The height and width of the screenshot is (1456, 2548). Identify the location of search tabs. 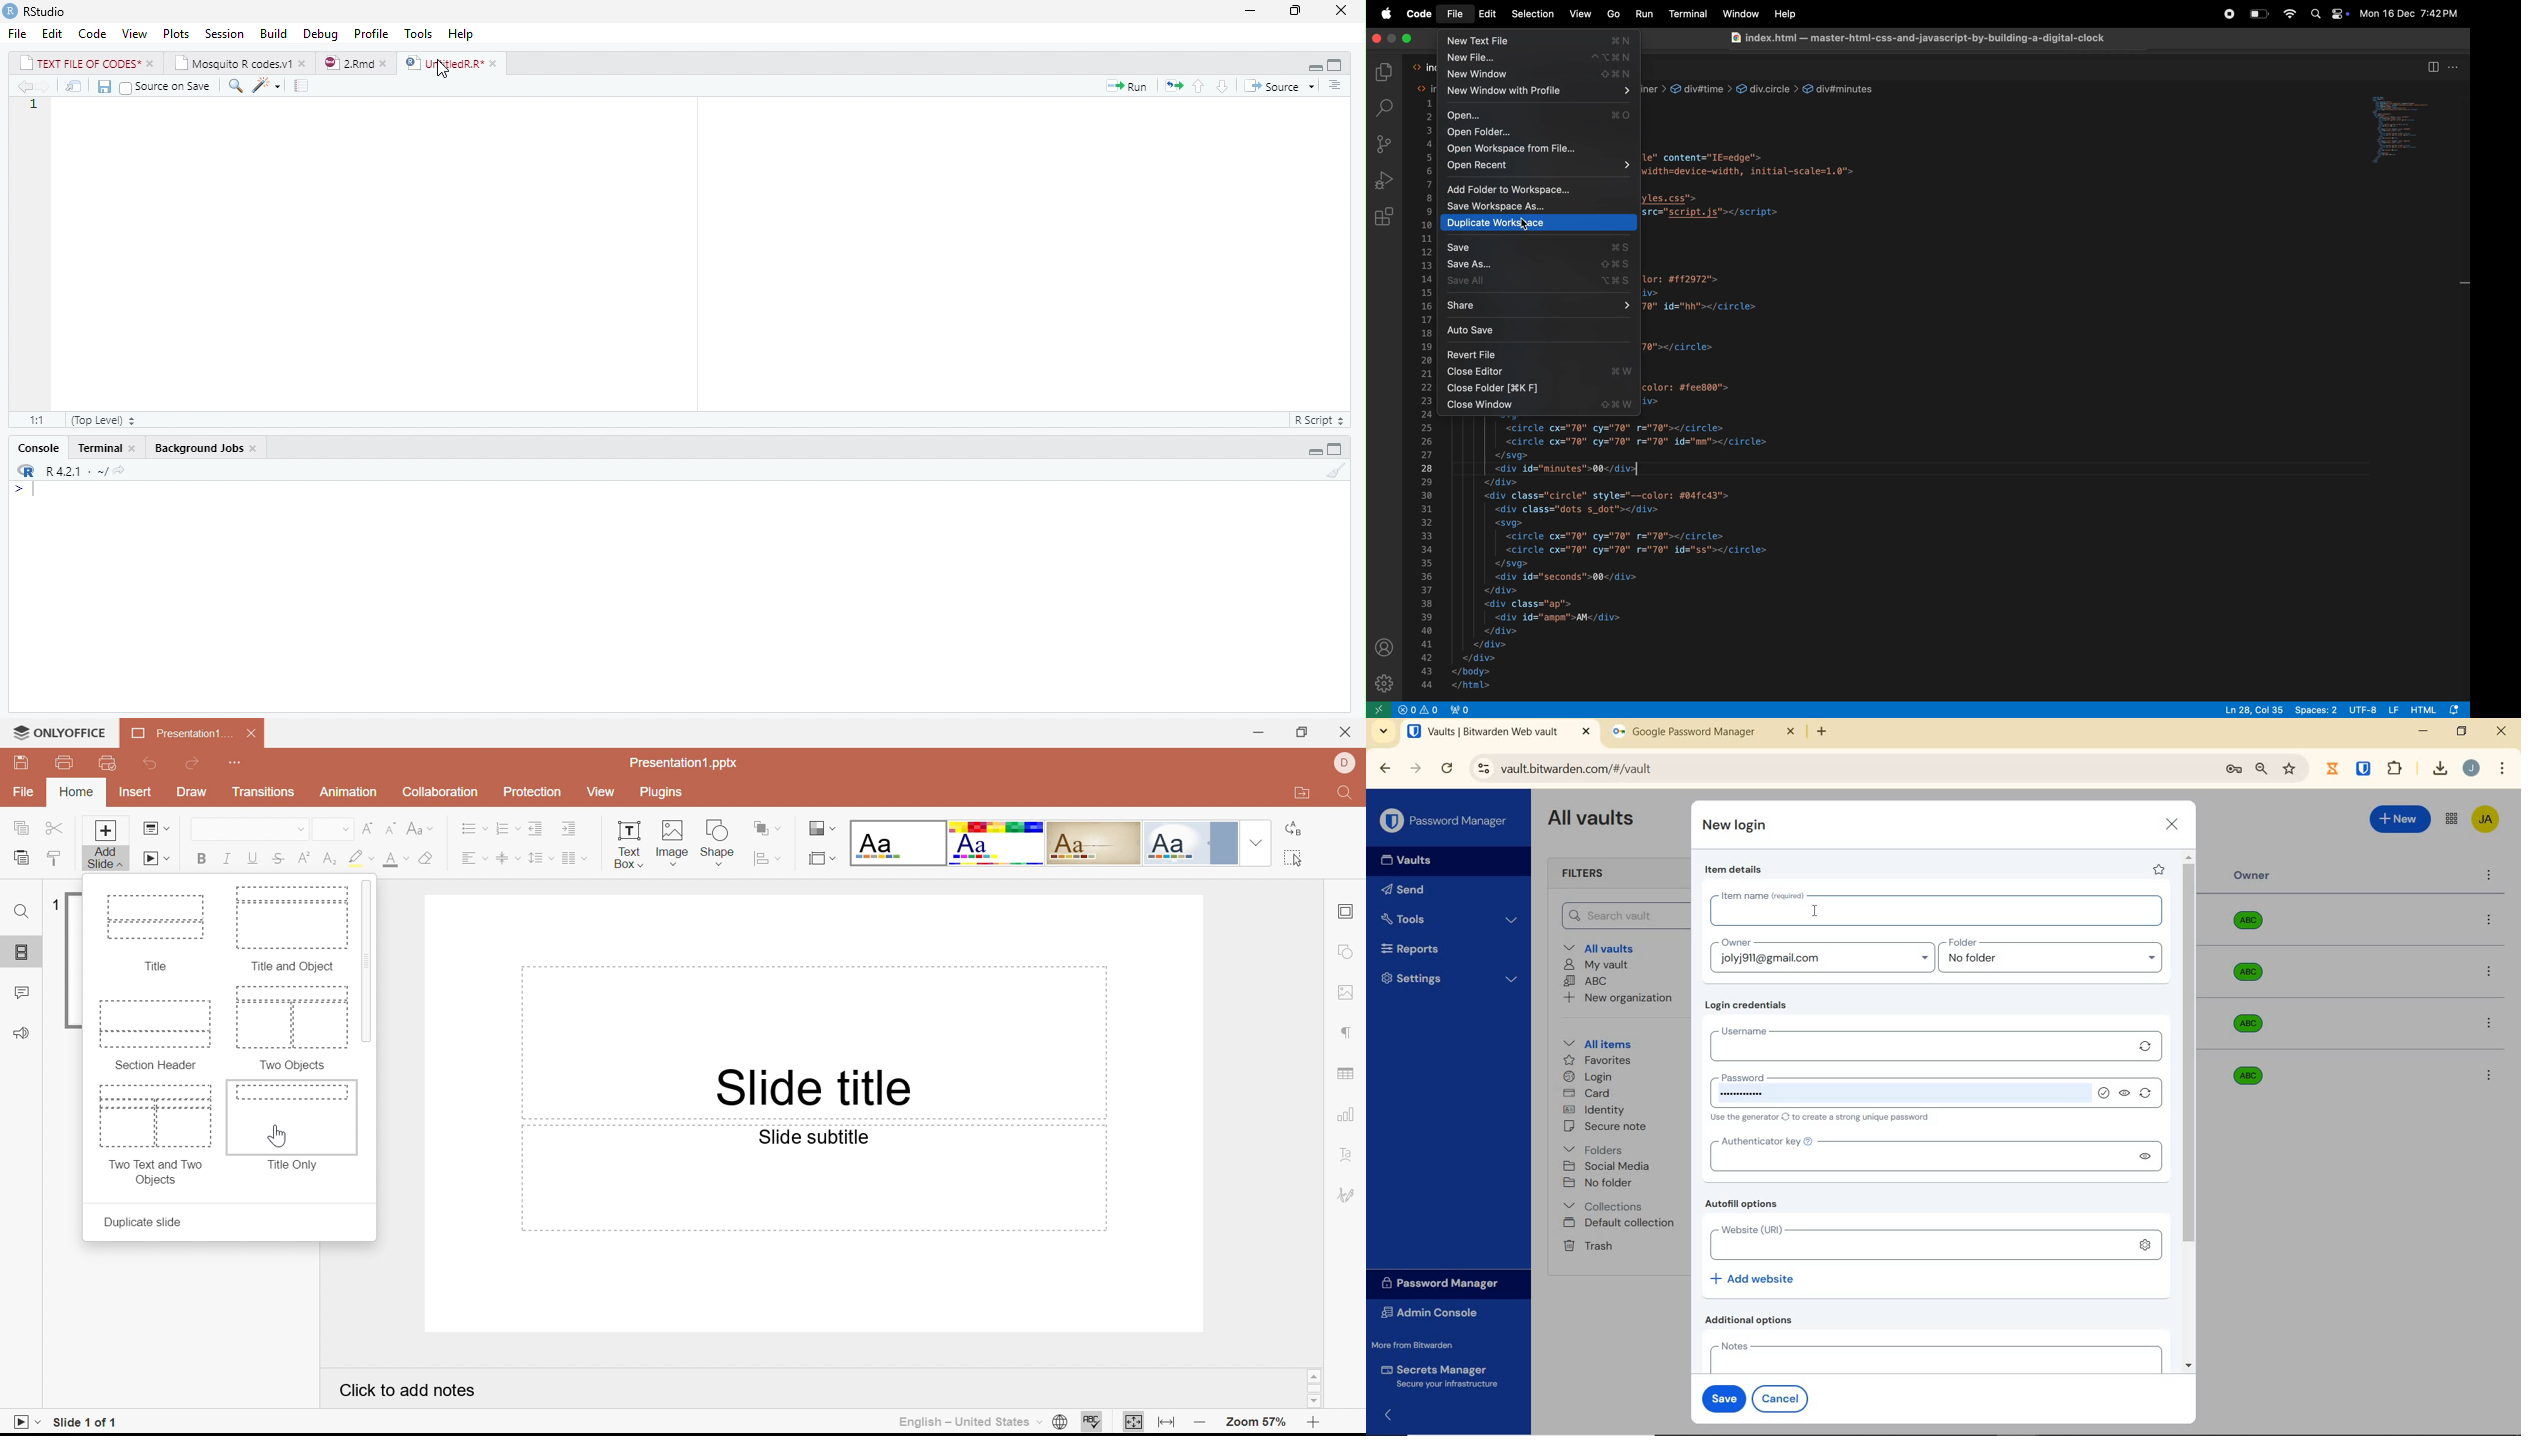
(1383, 733).